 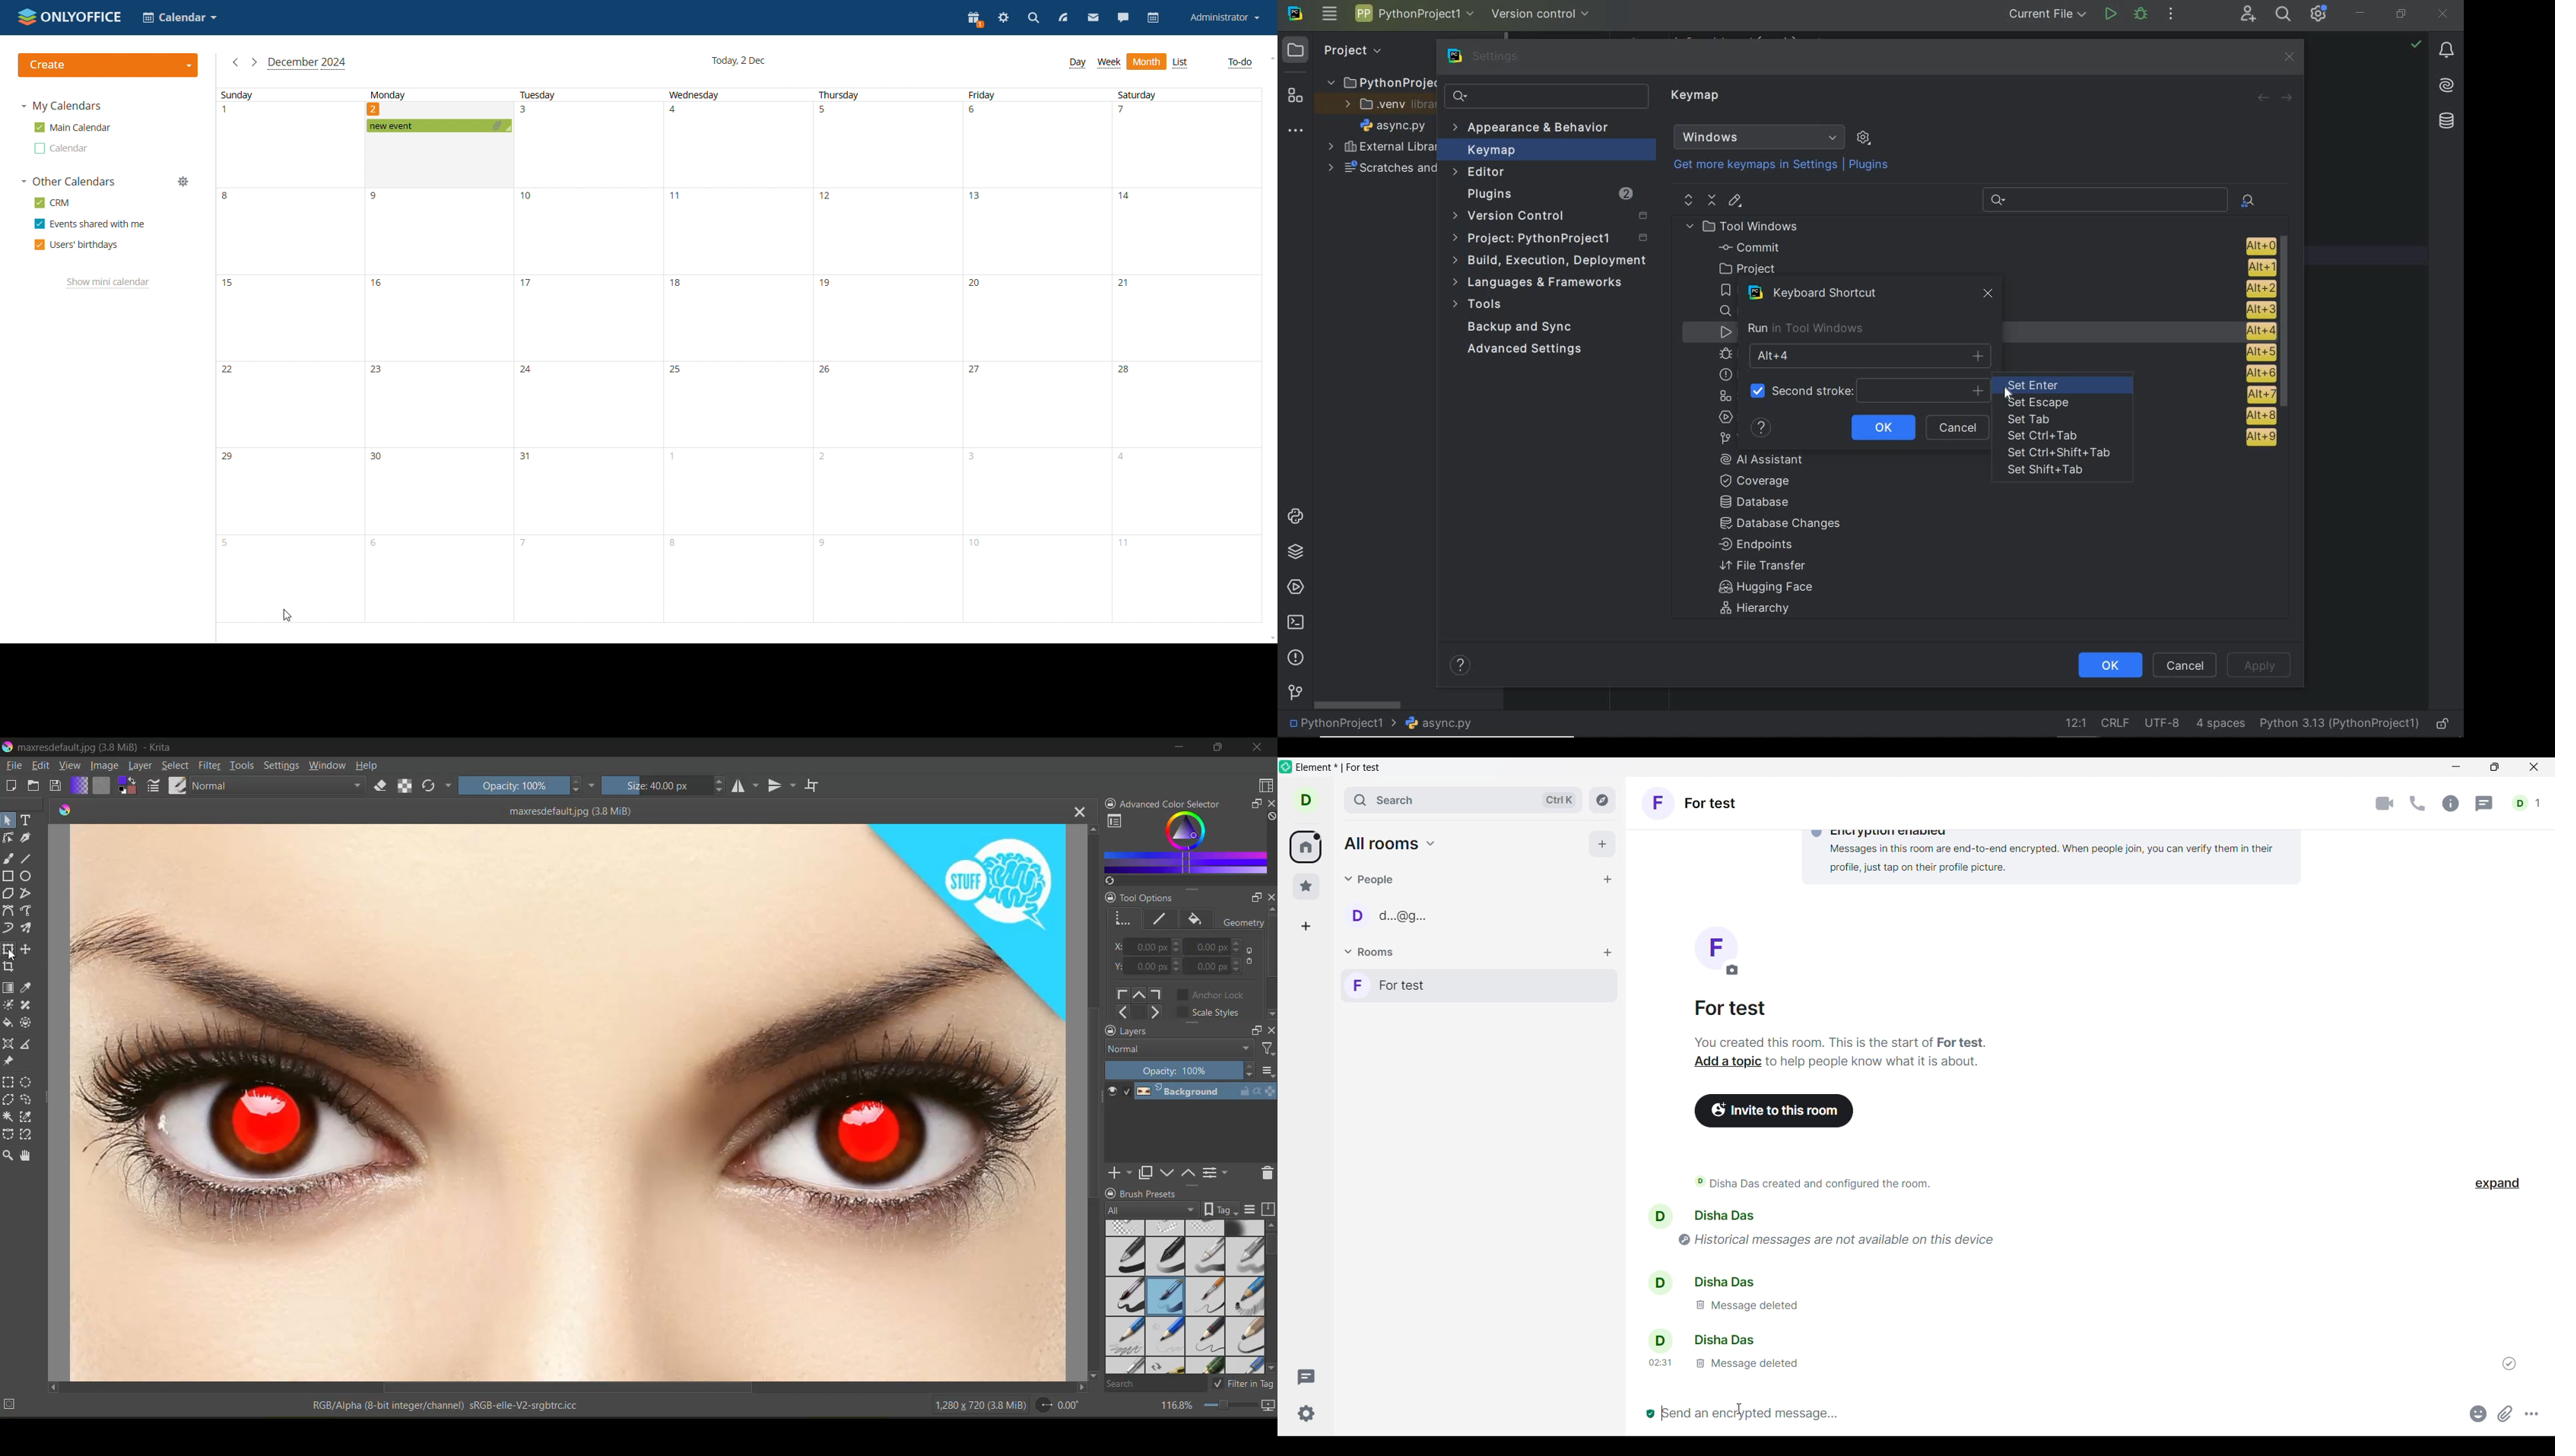 What do you see at coordinates (566, 1100) in the screenshot?
I see `photo` at bounding box center [566, 1100].